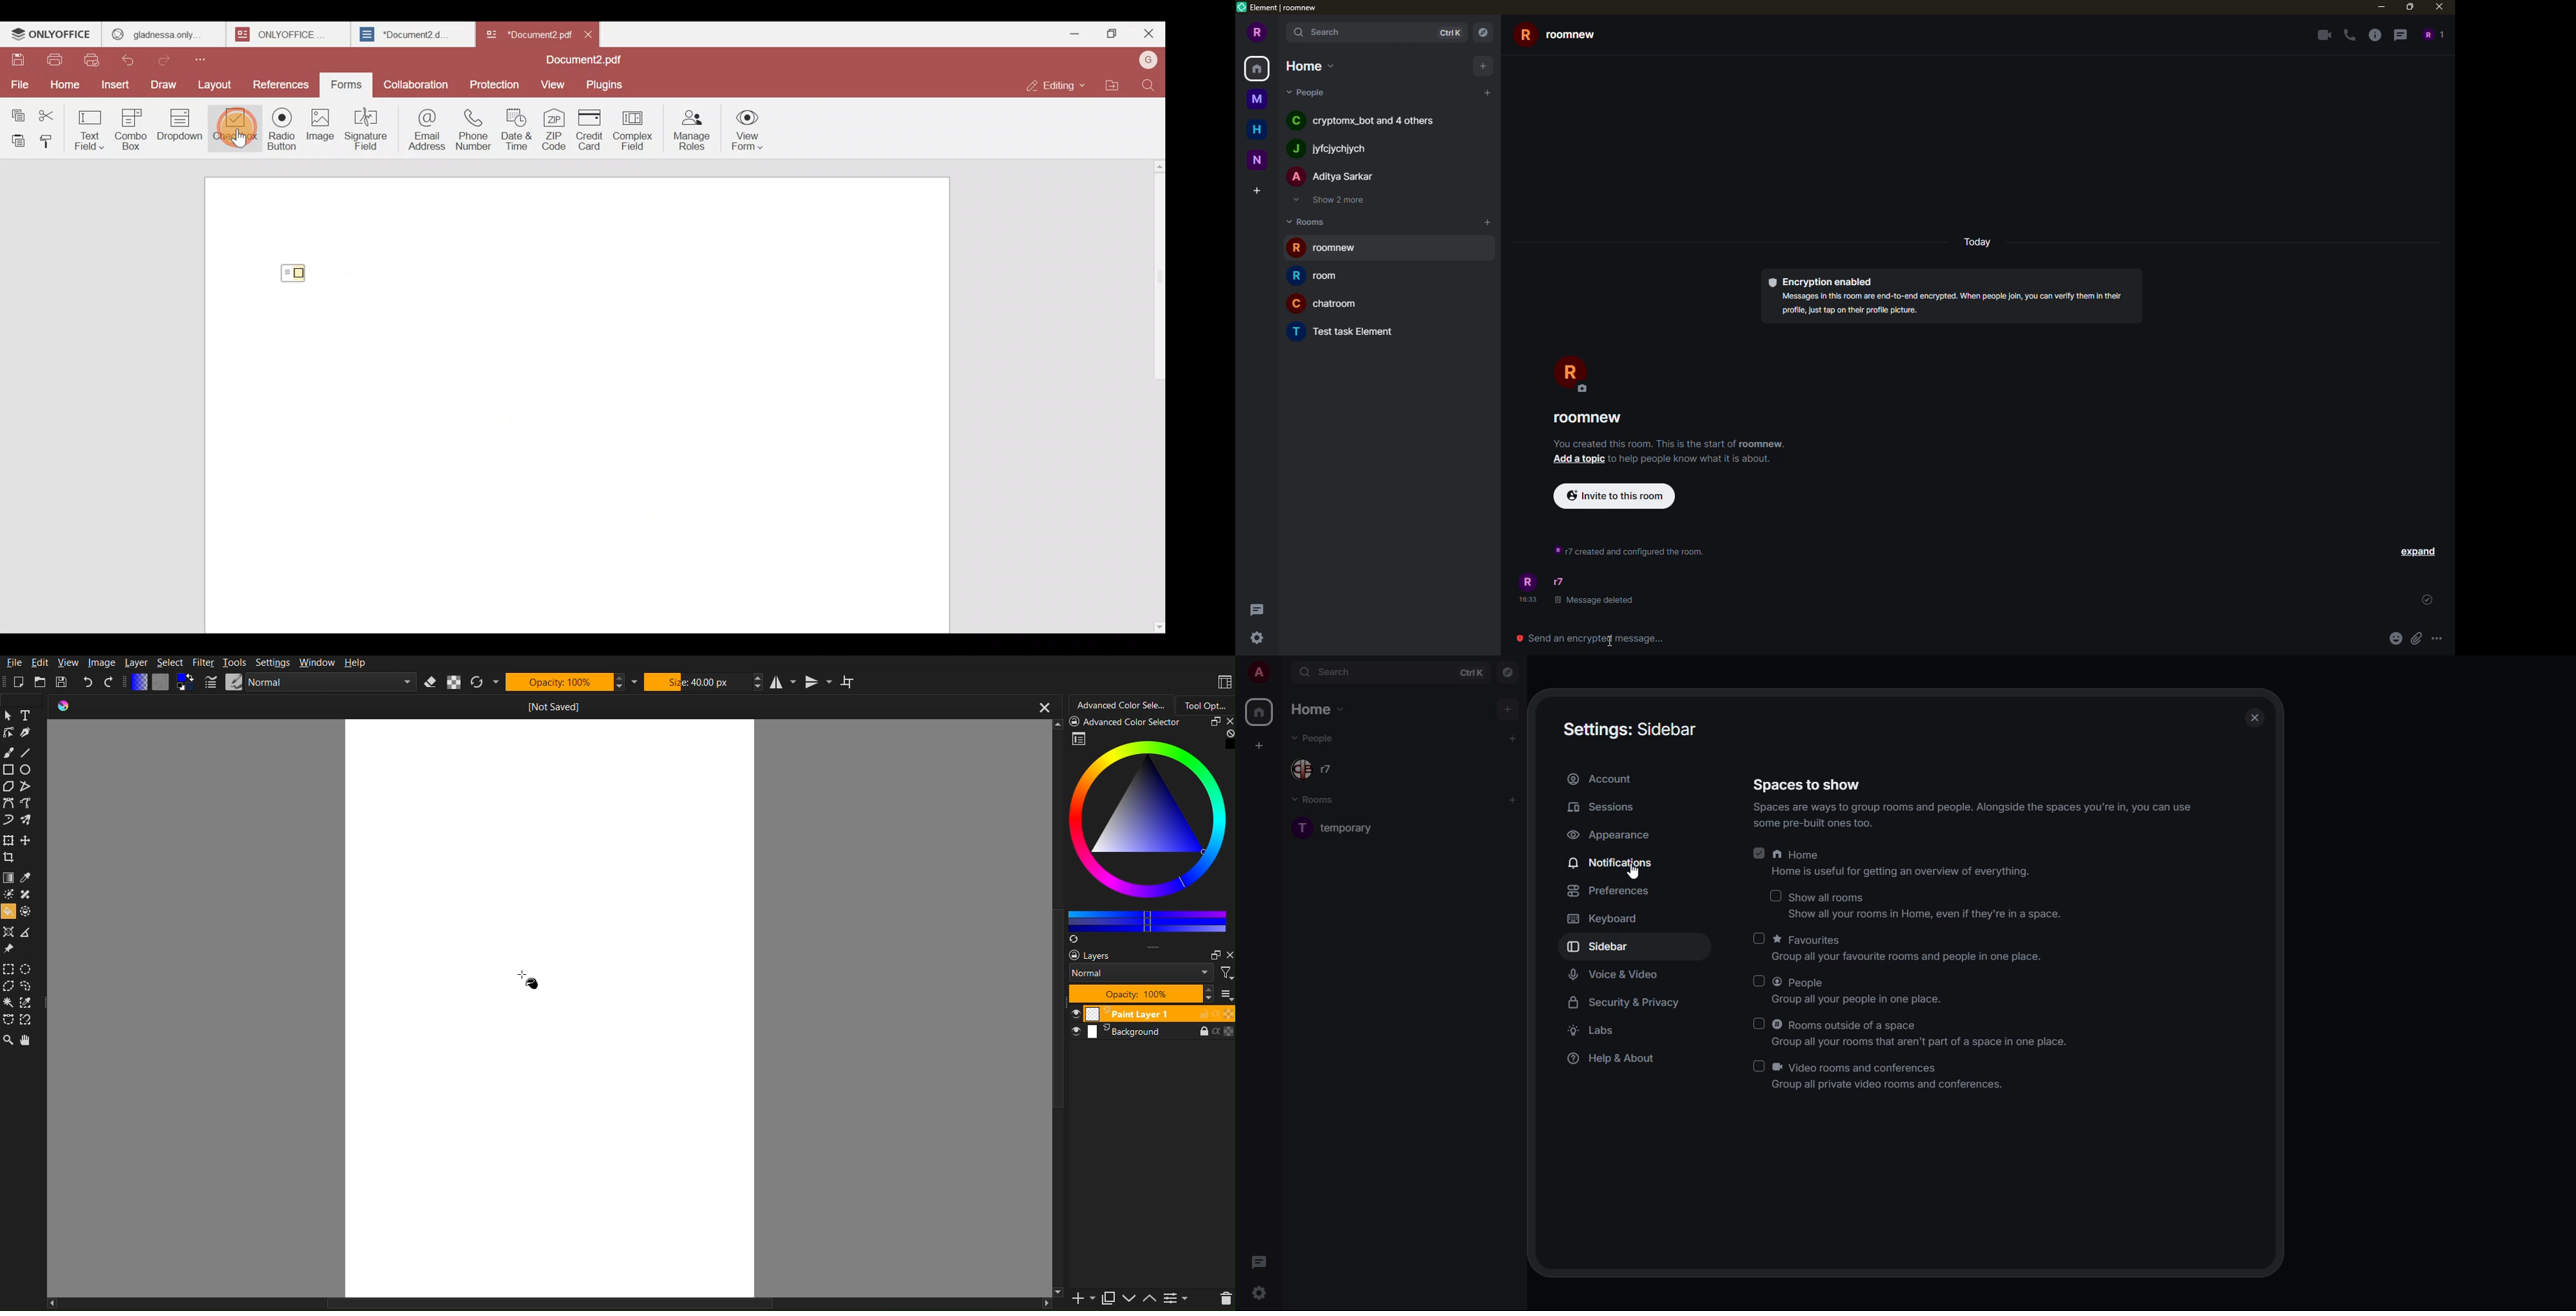 The image size is (2576, 1316). I want to click on threads, so click(2401, 34).